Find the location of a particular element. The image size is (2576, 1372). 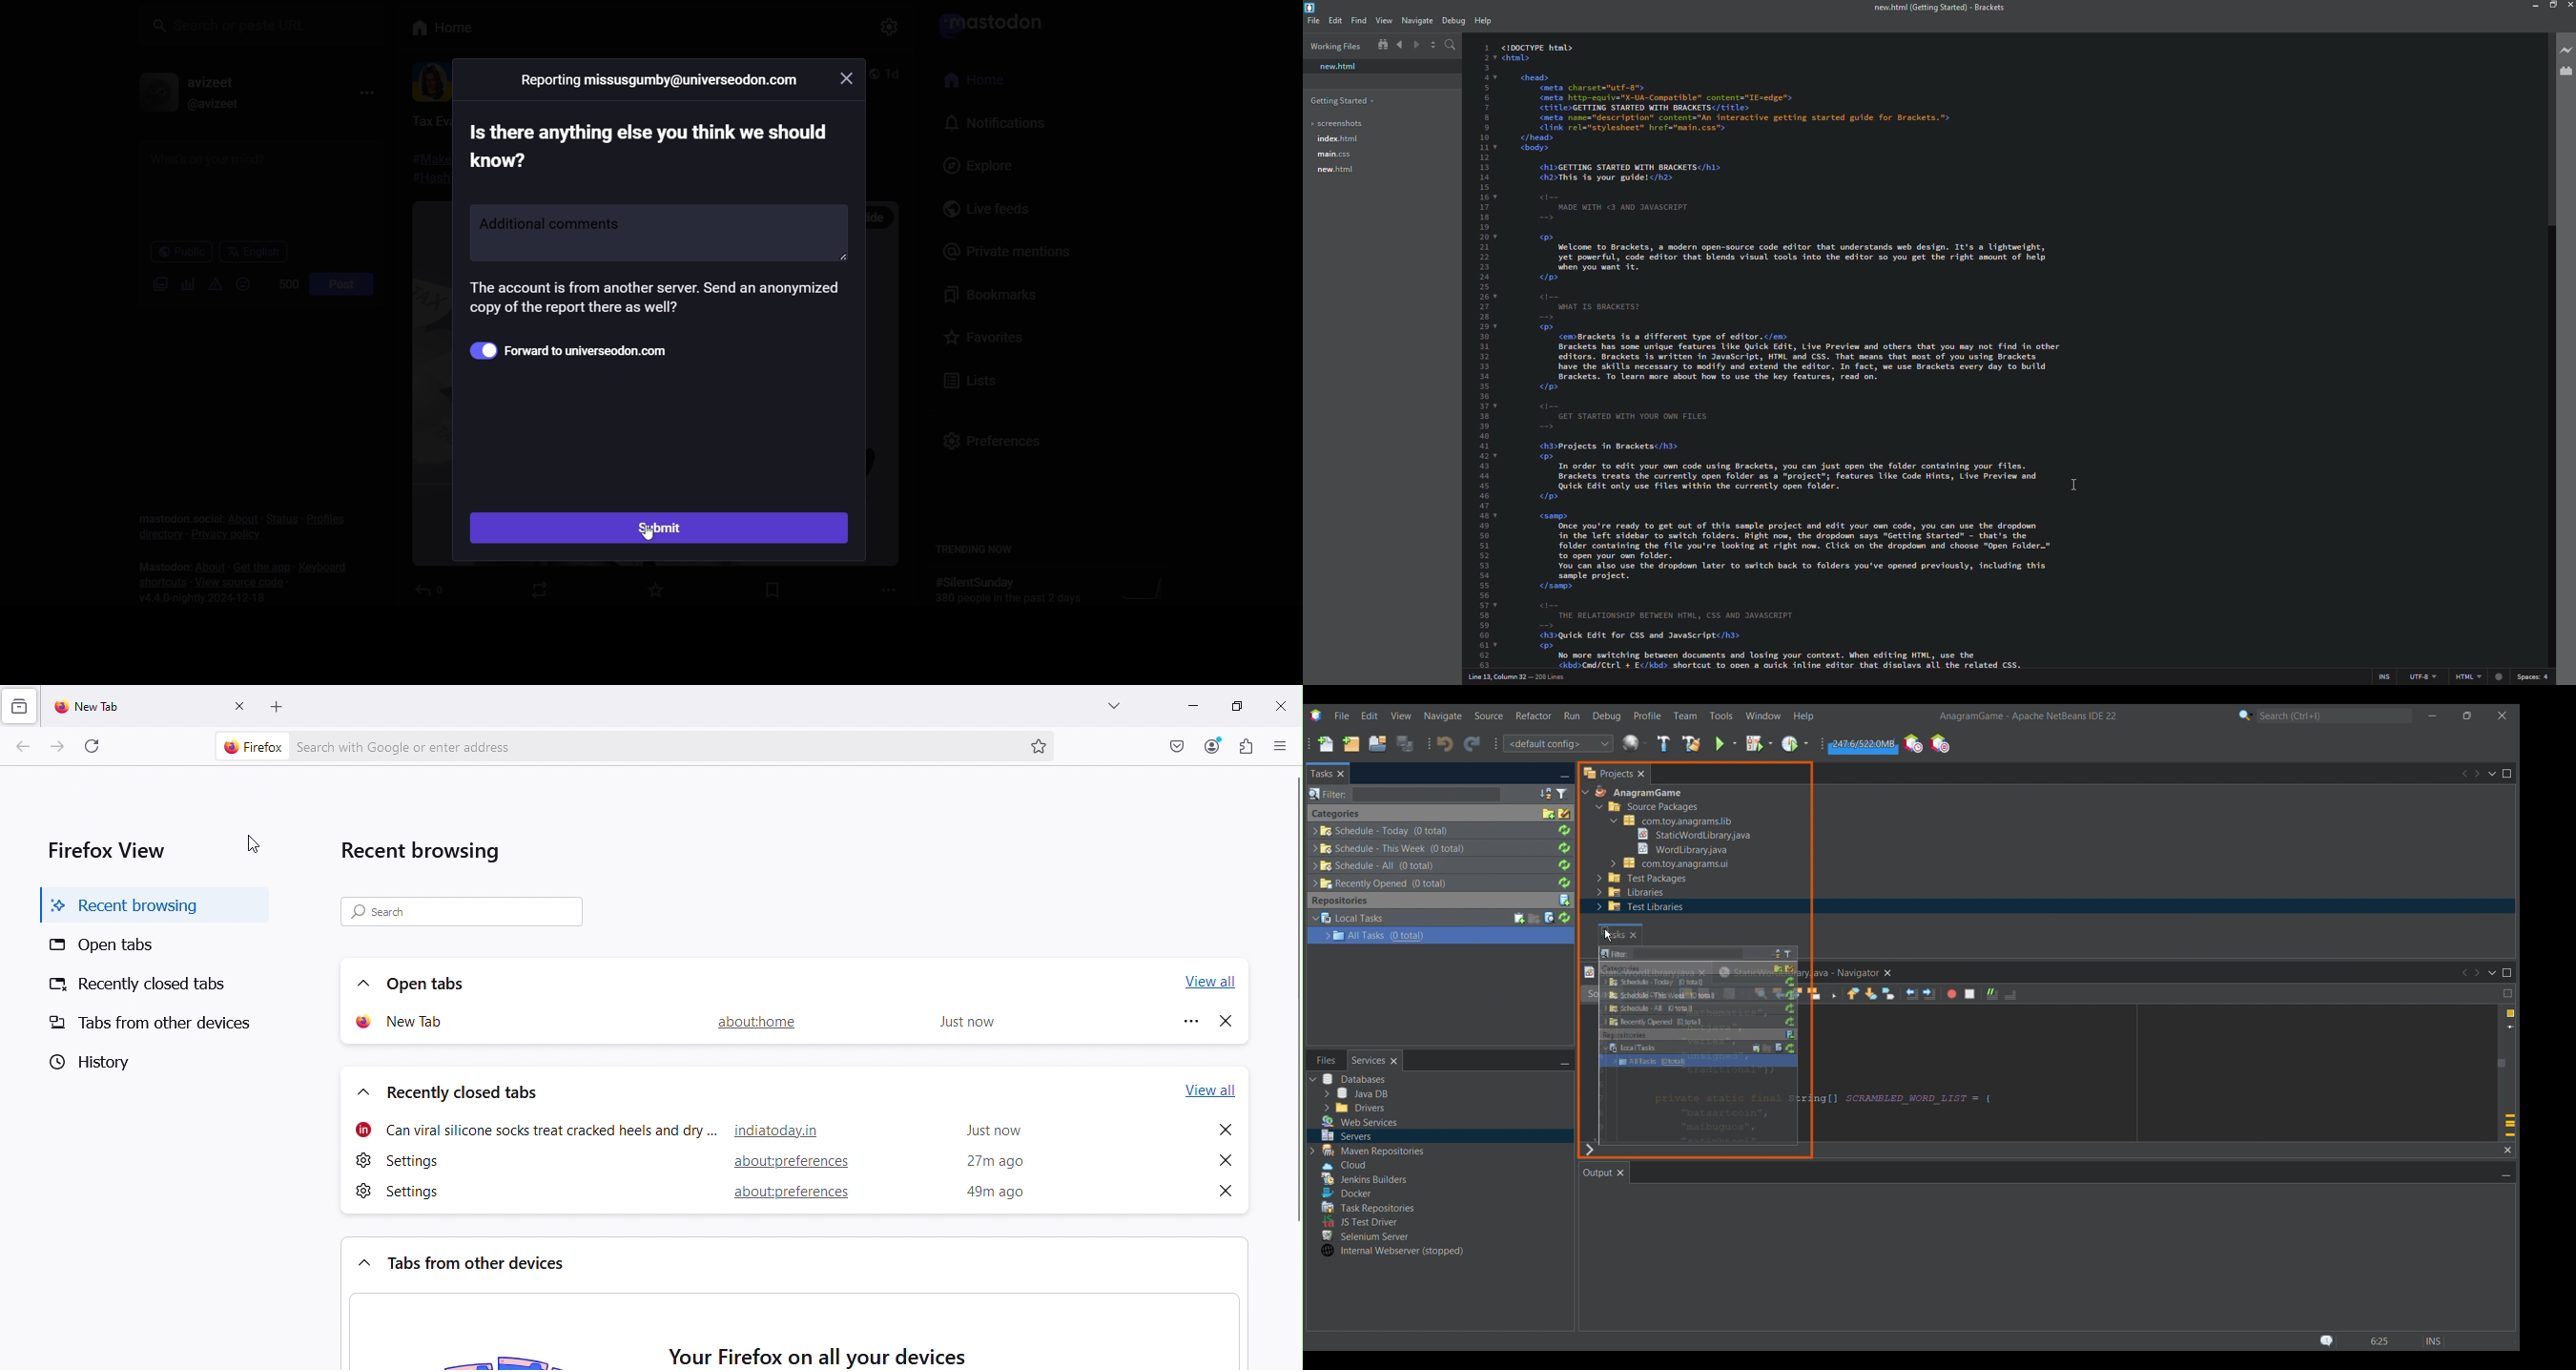

add new tab is located at coordinates (278, 708).